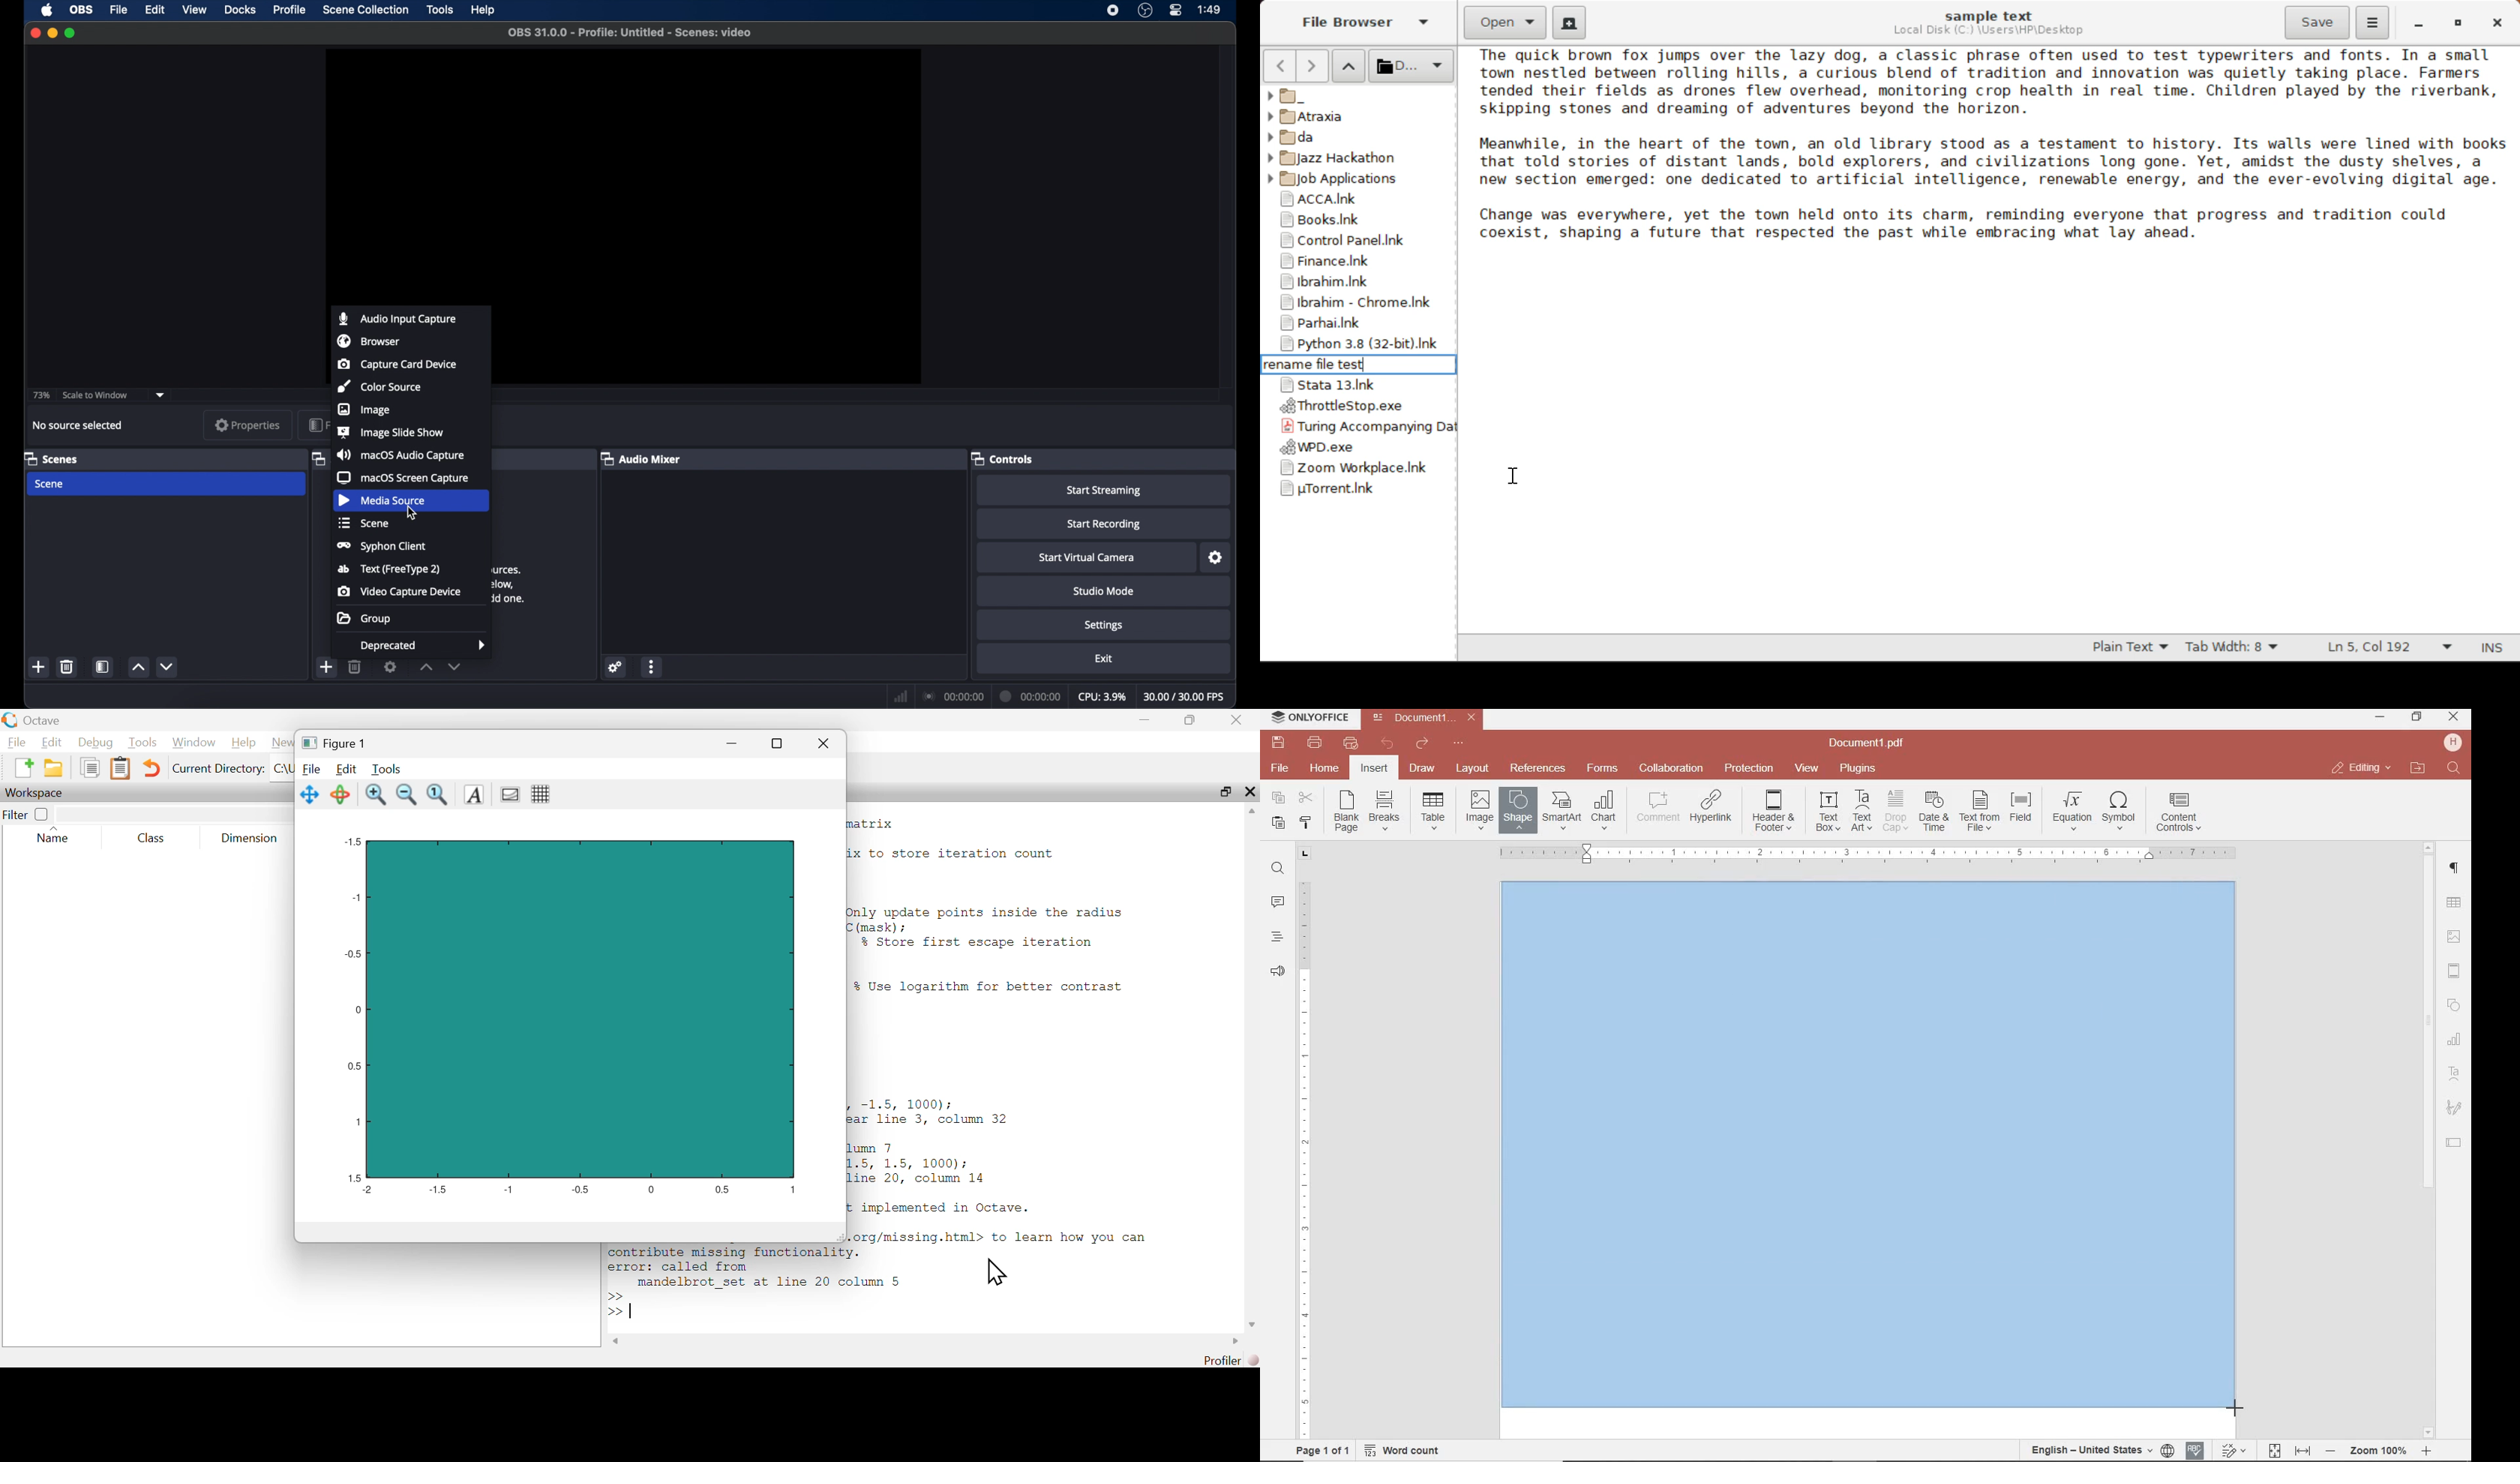  I want to click on decrement, so click(455, 666).